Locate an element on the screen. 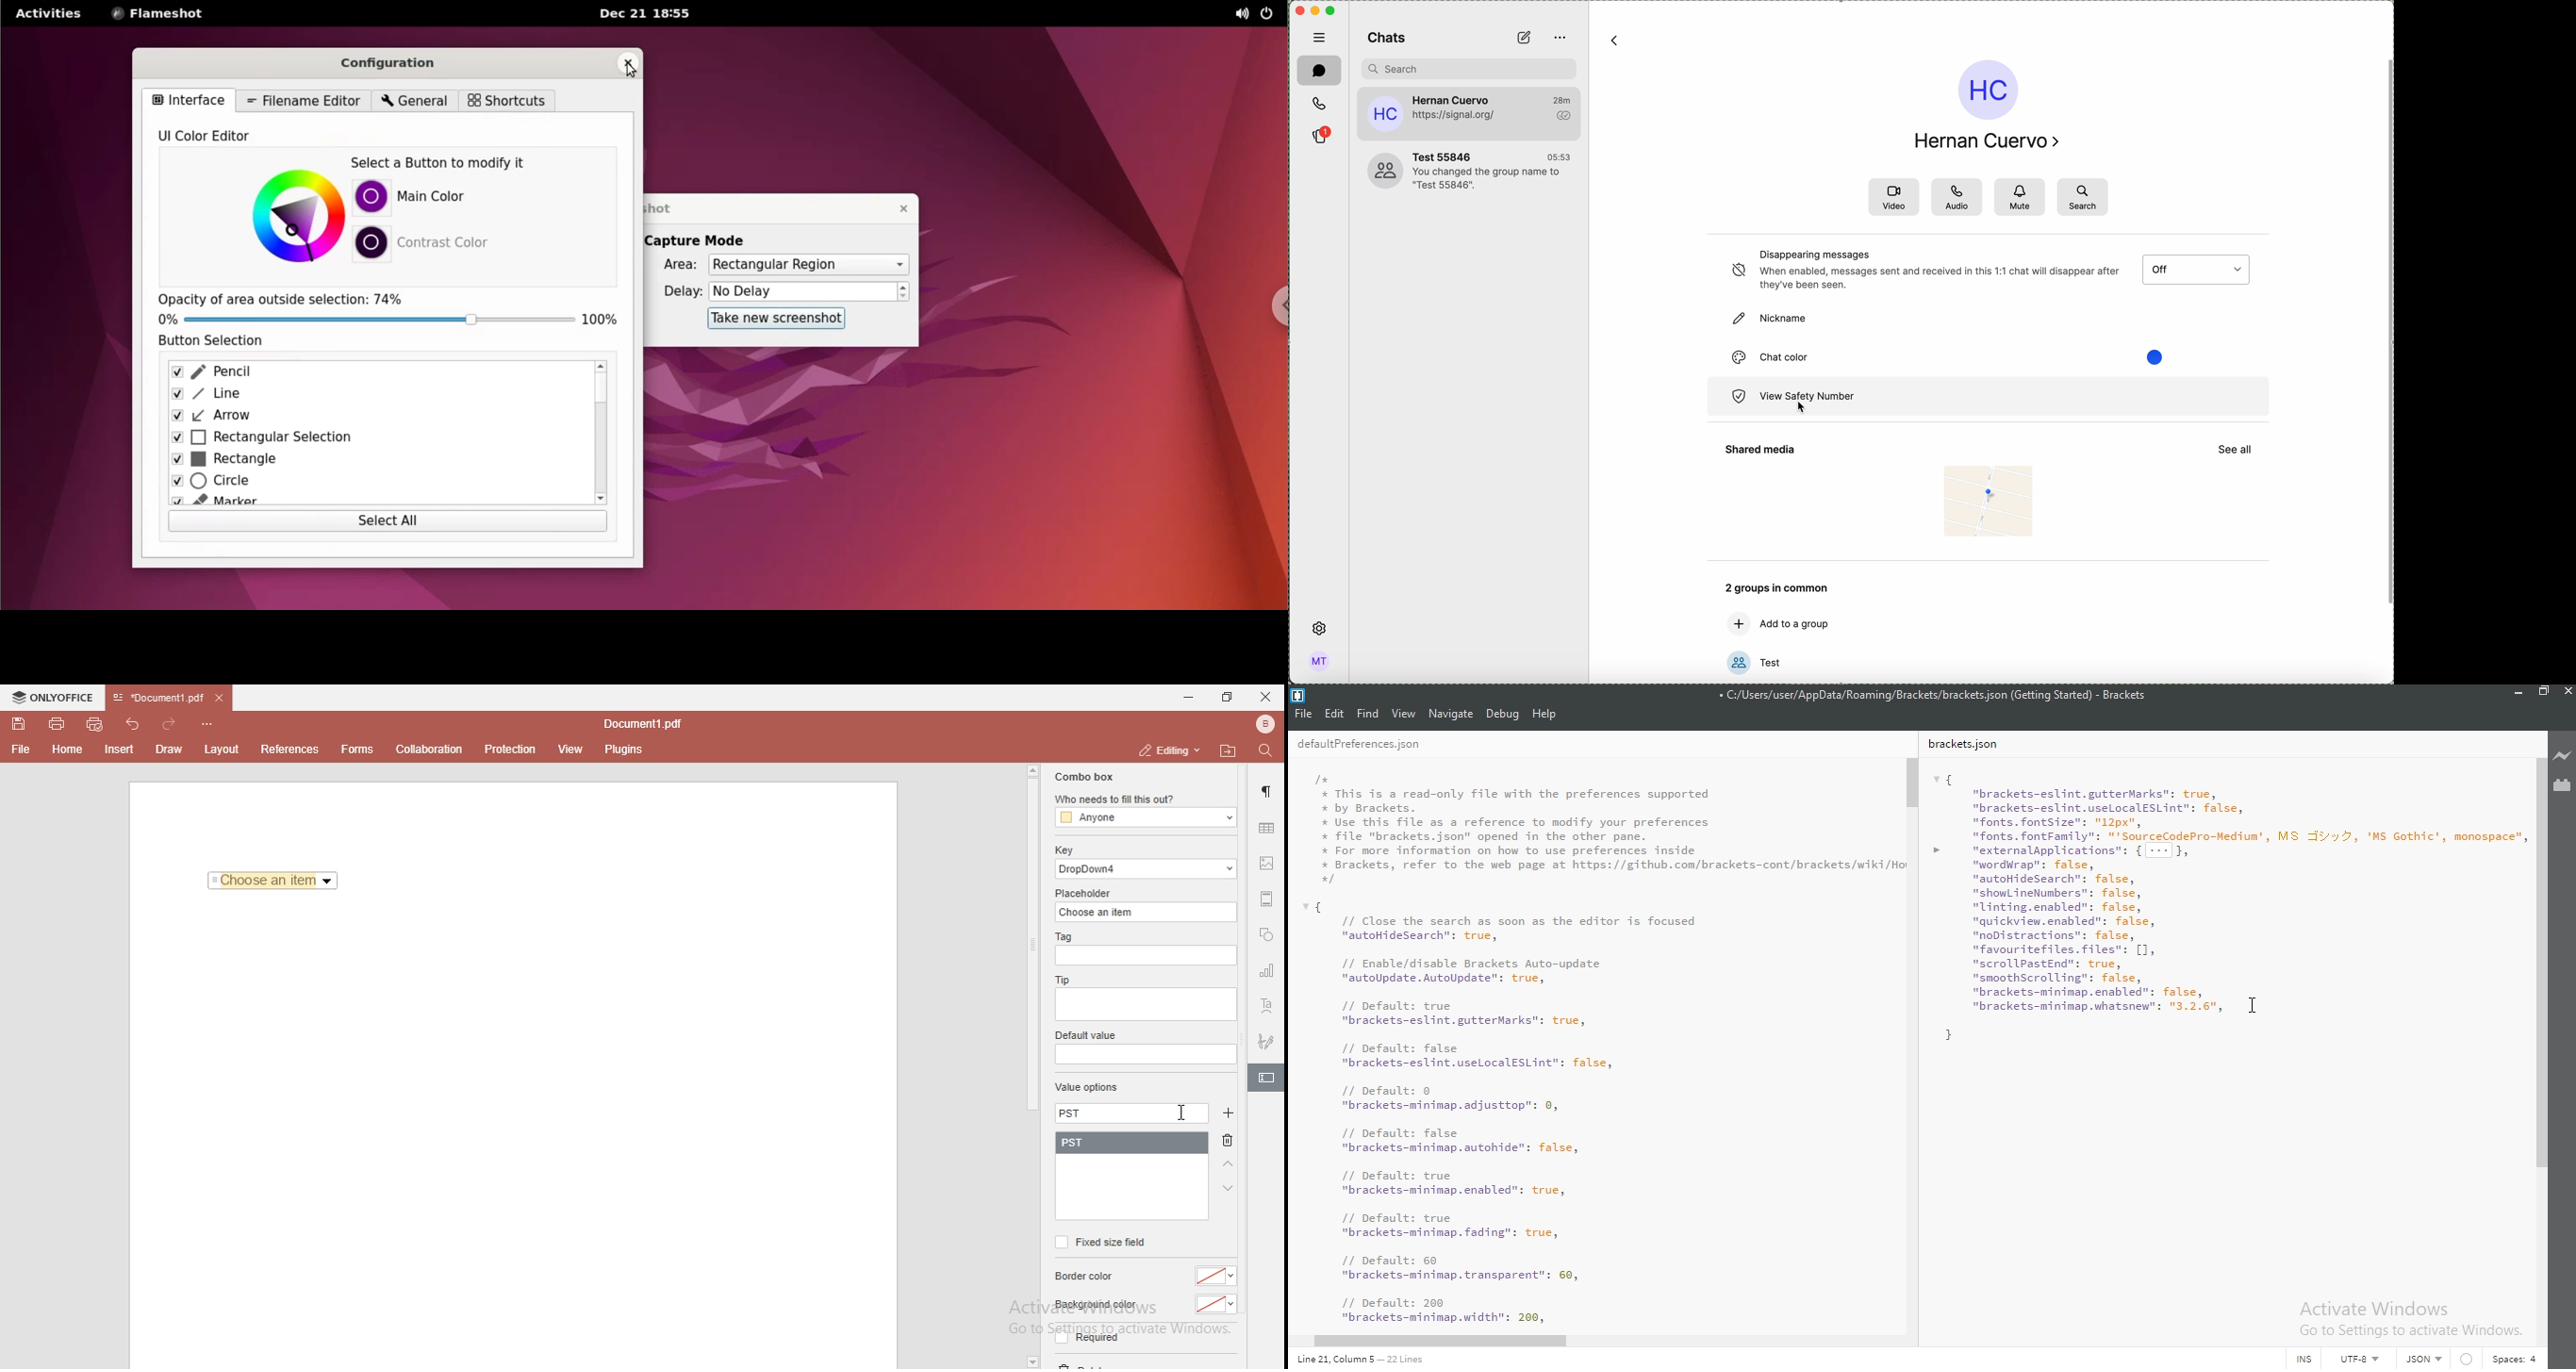  bluetooth is located at coordinates (1260, 724).